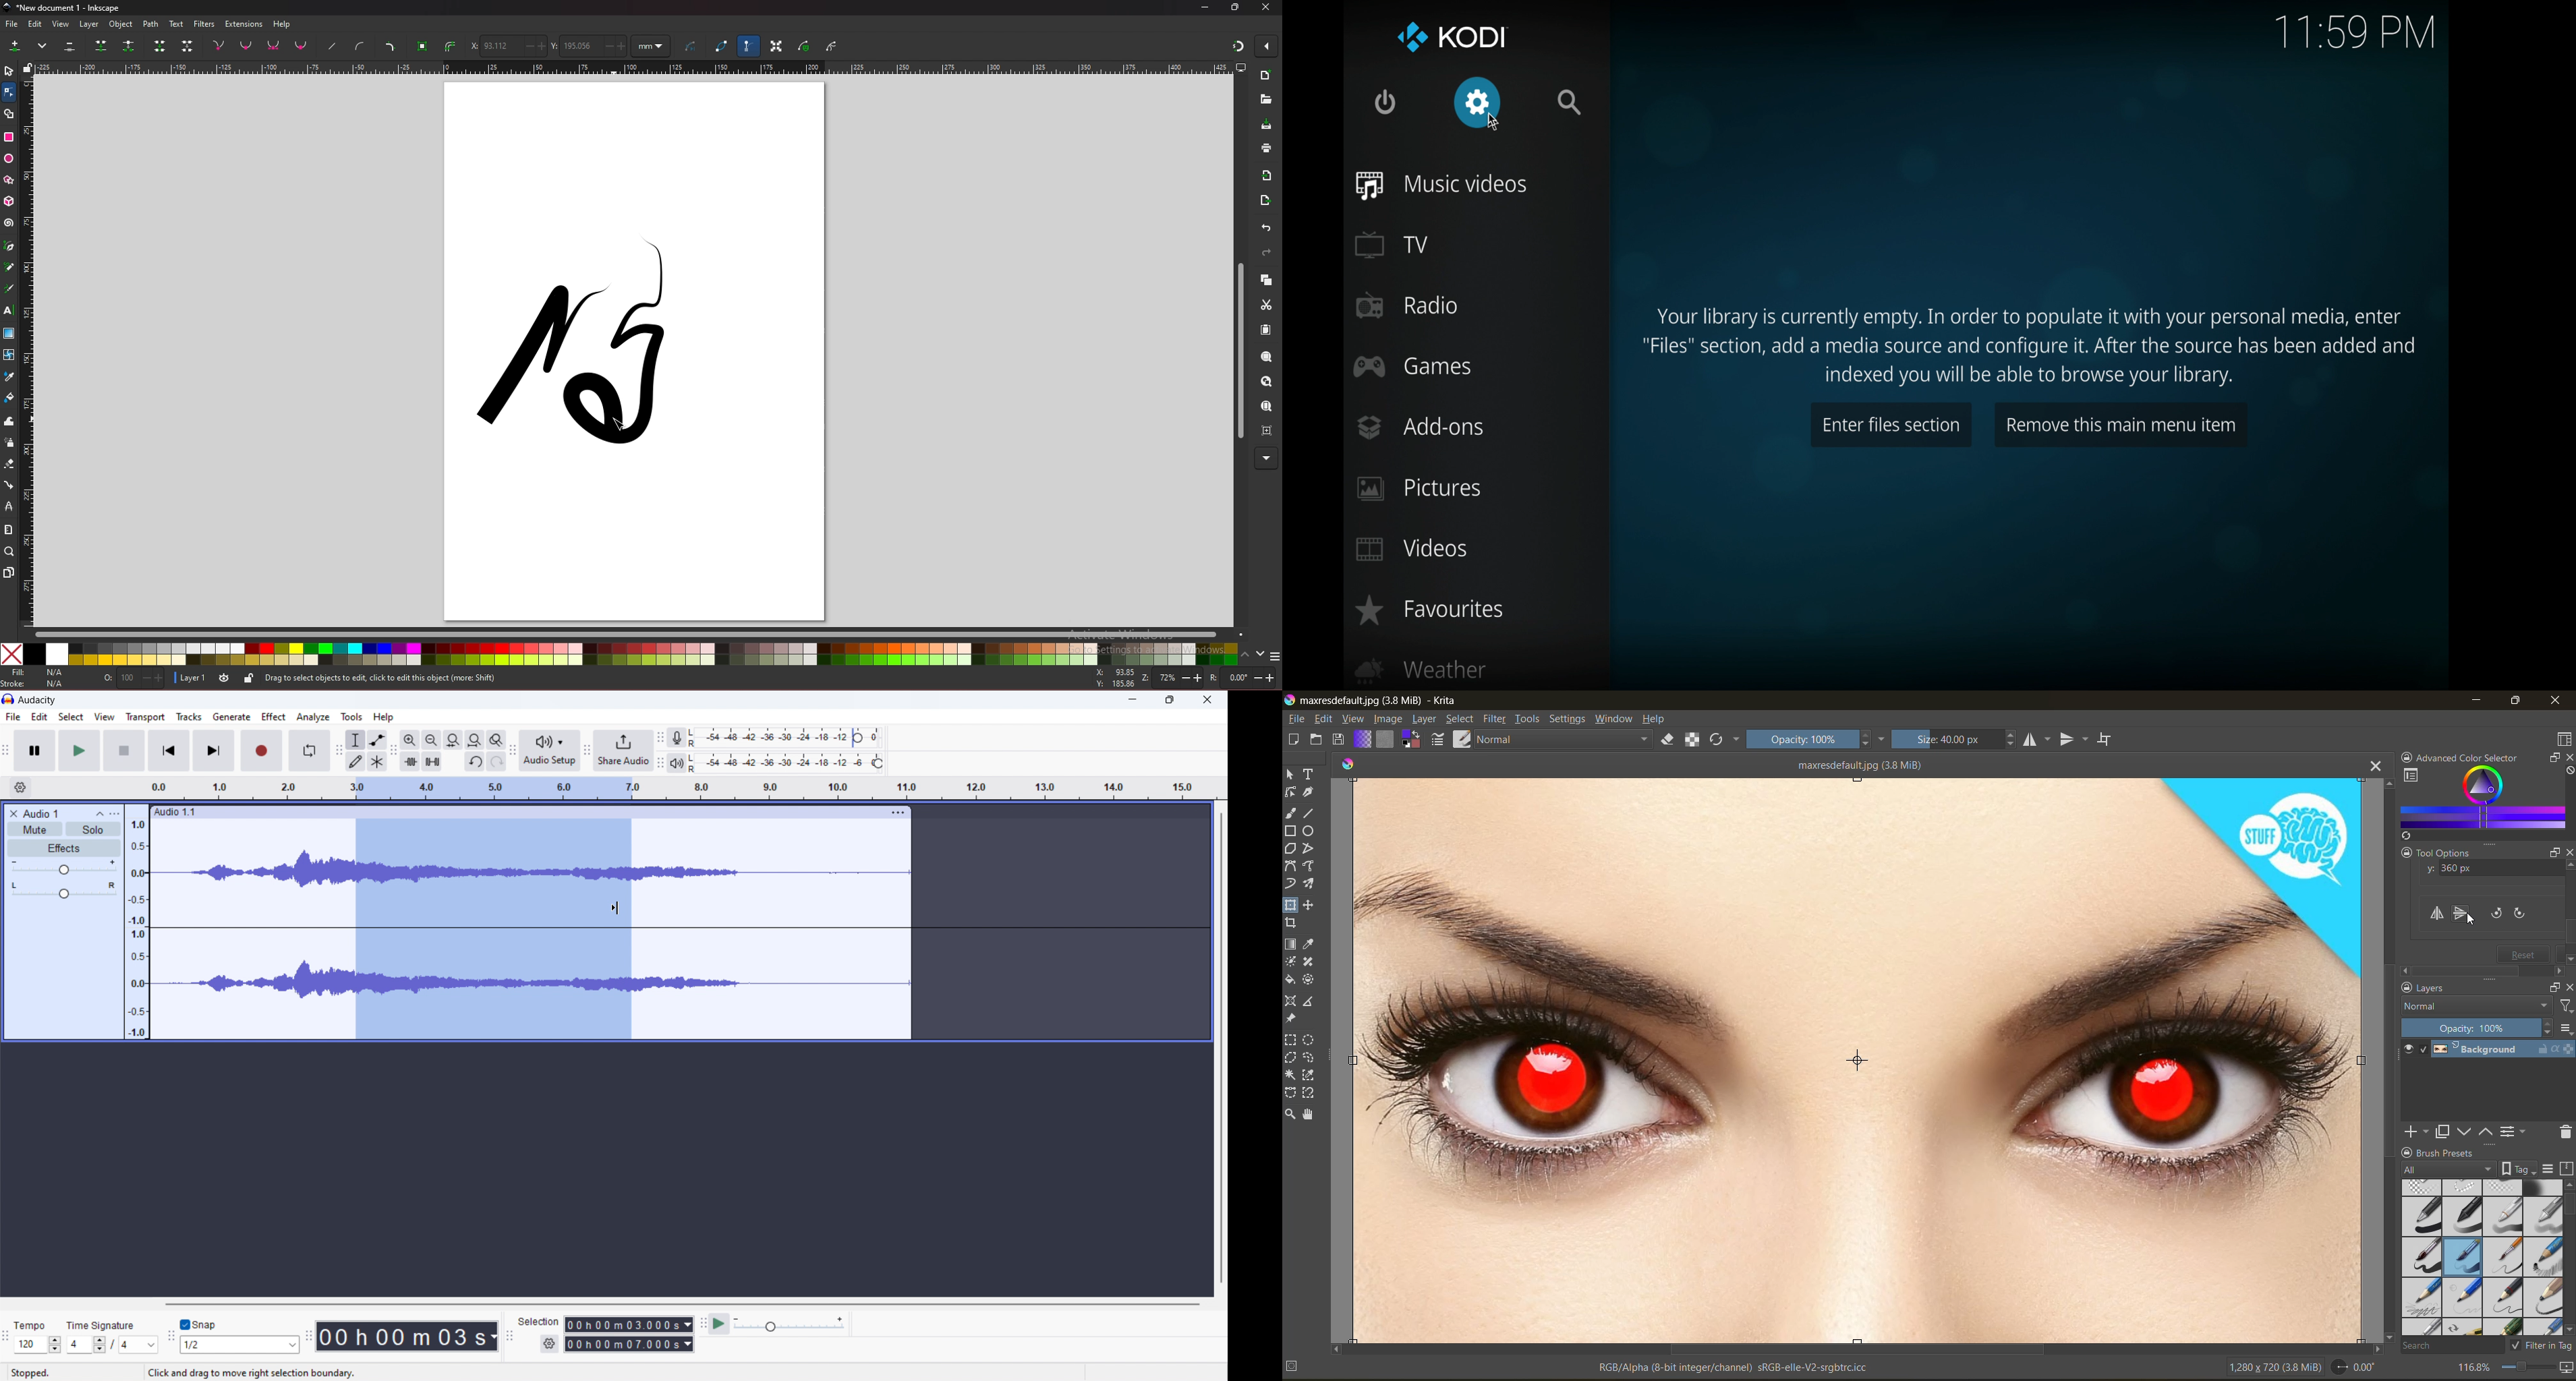 The image size is (2576, 1400). I want to click on metadata, so click(1580, 1369).